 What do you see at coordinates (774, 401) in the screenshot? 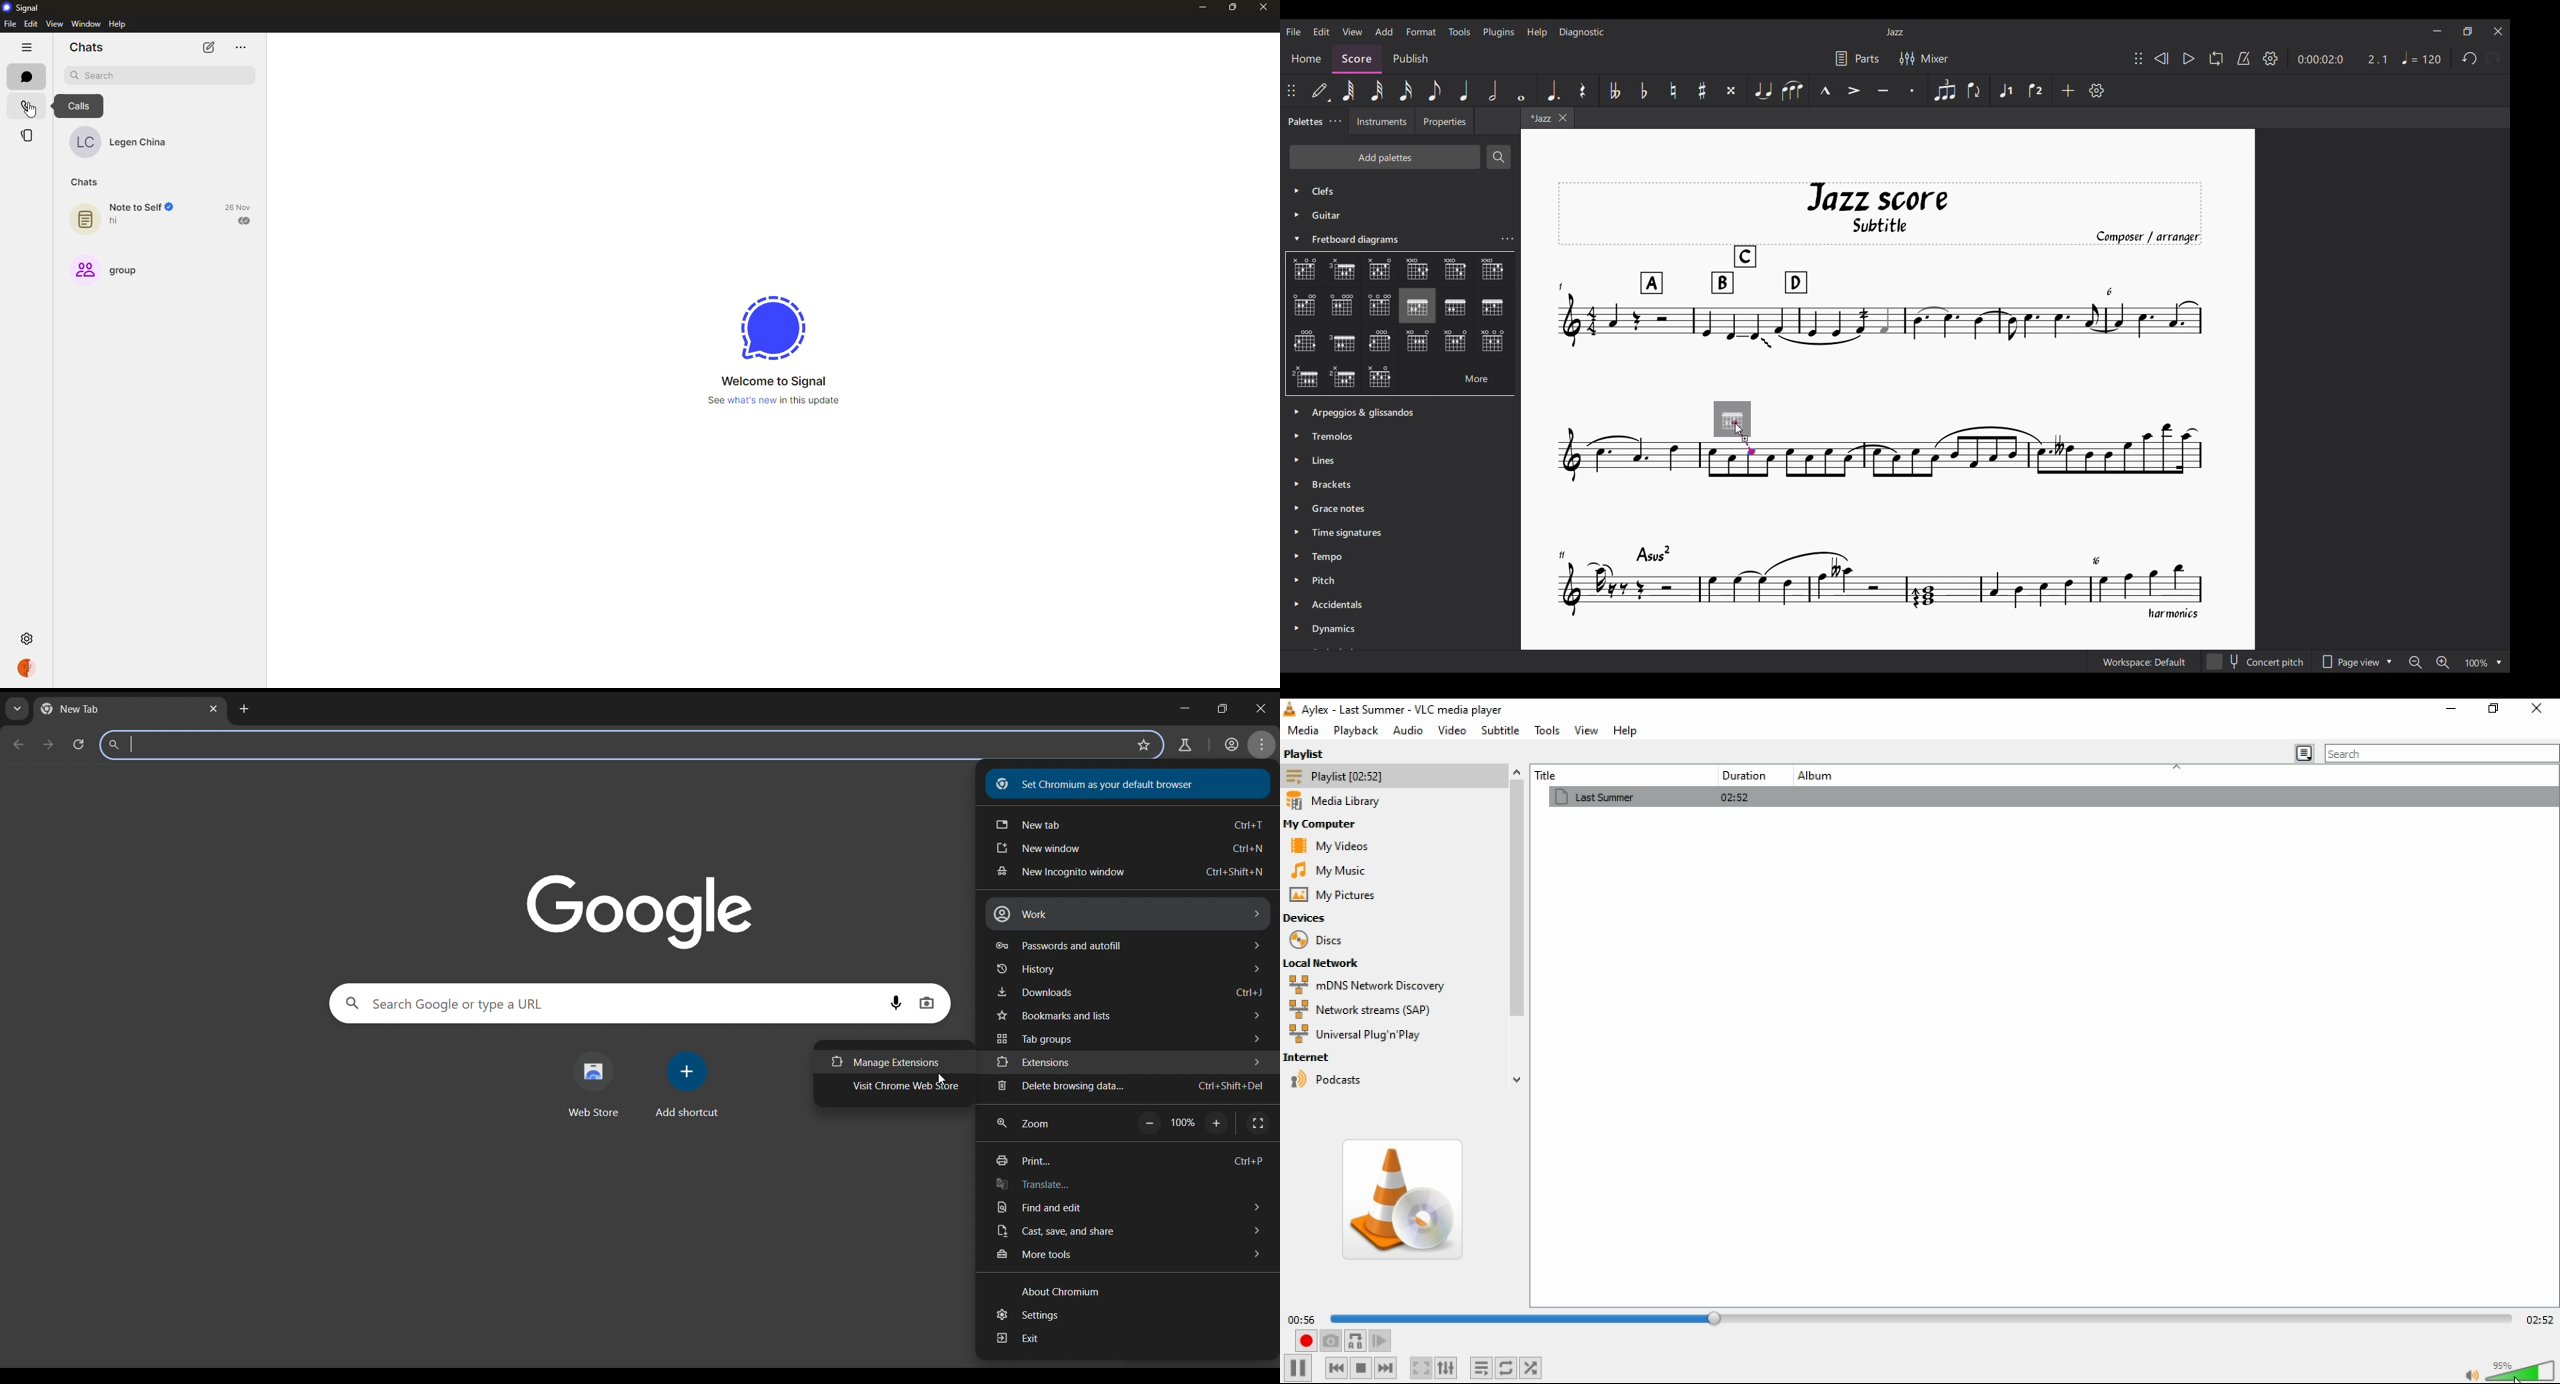
I see `See what's new in this update` at bounding box center [774, 401].